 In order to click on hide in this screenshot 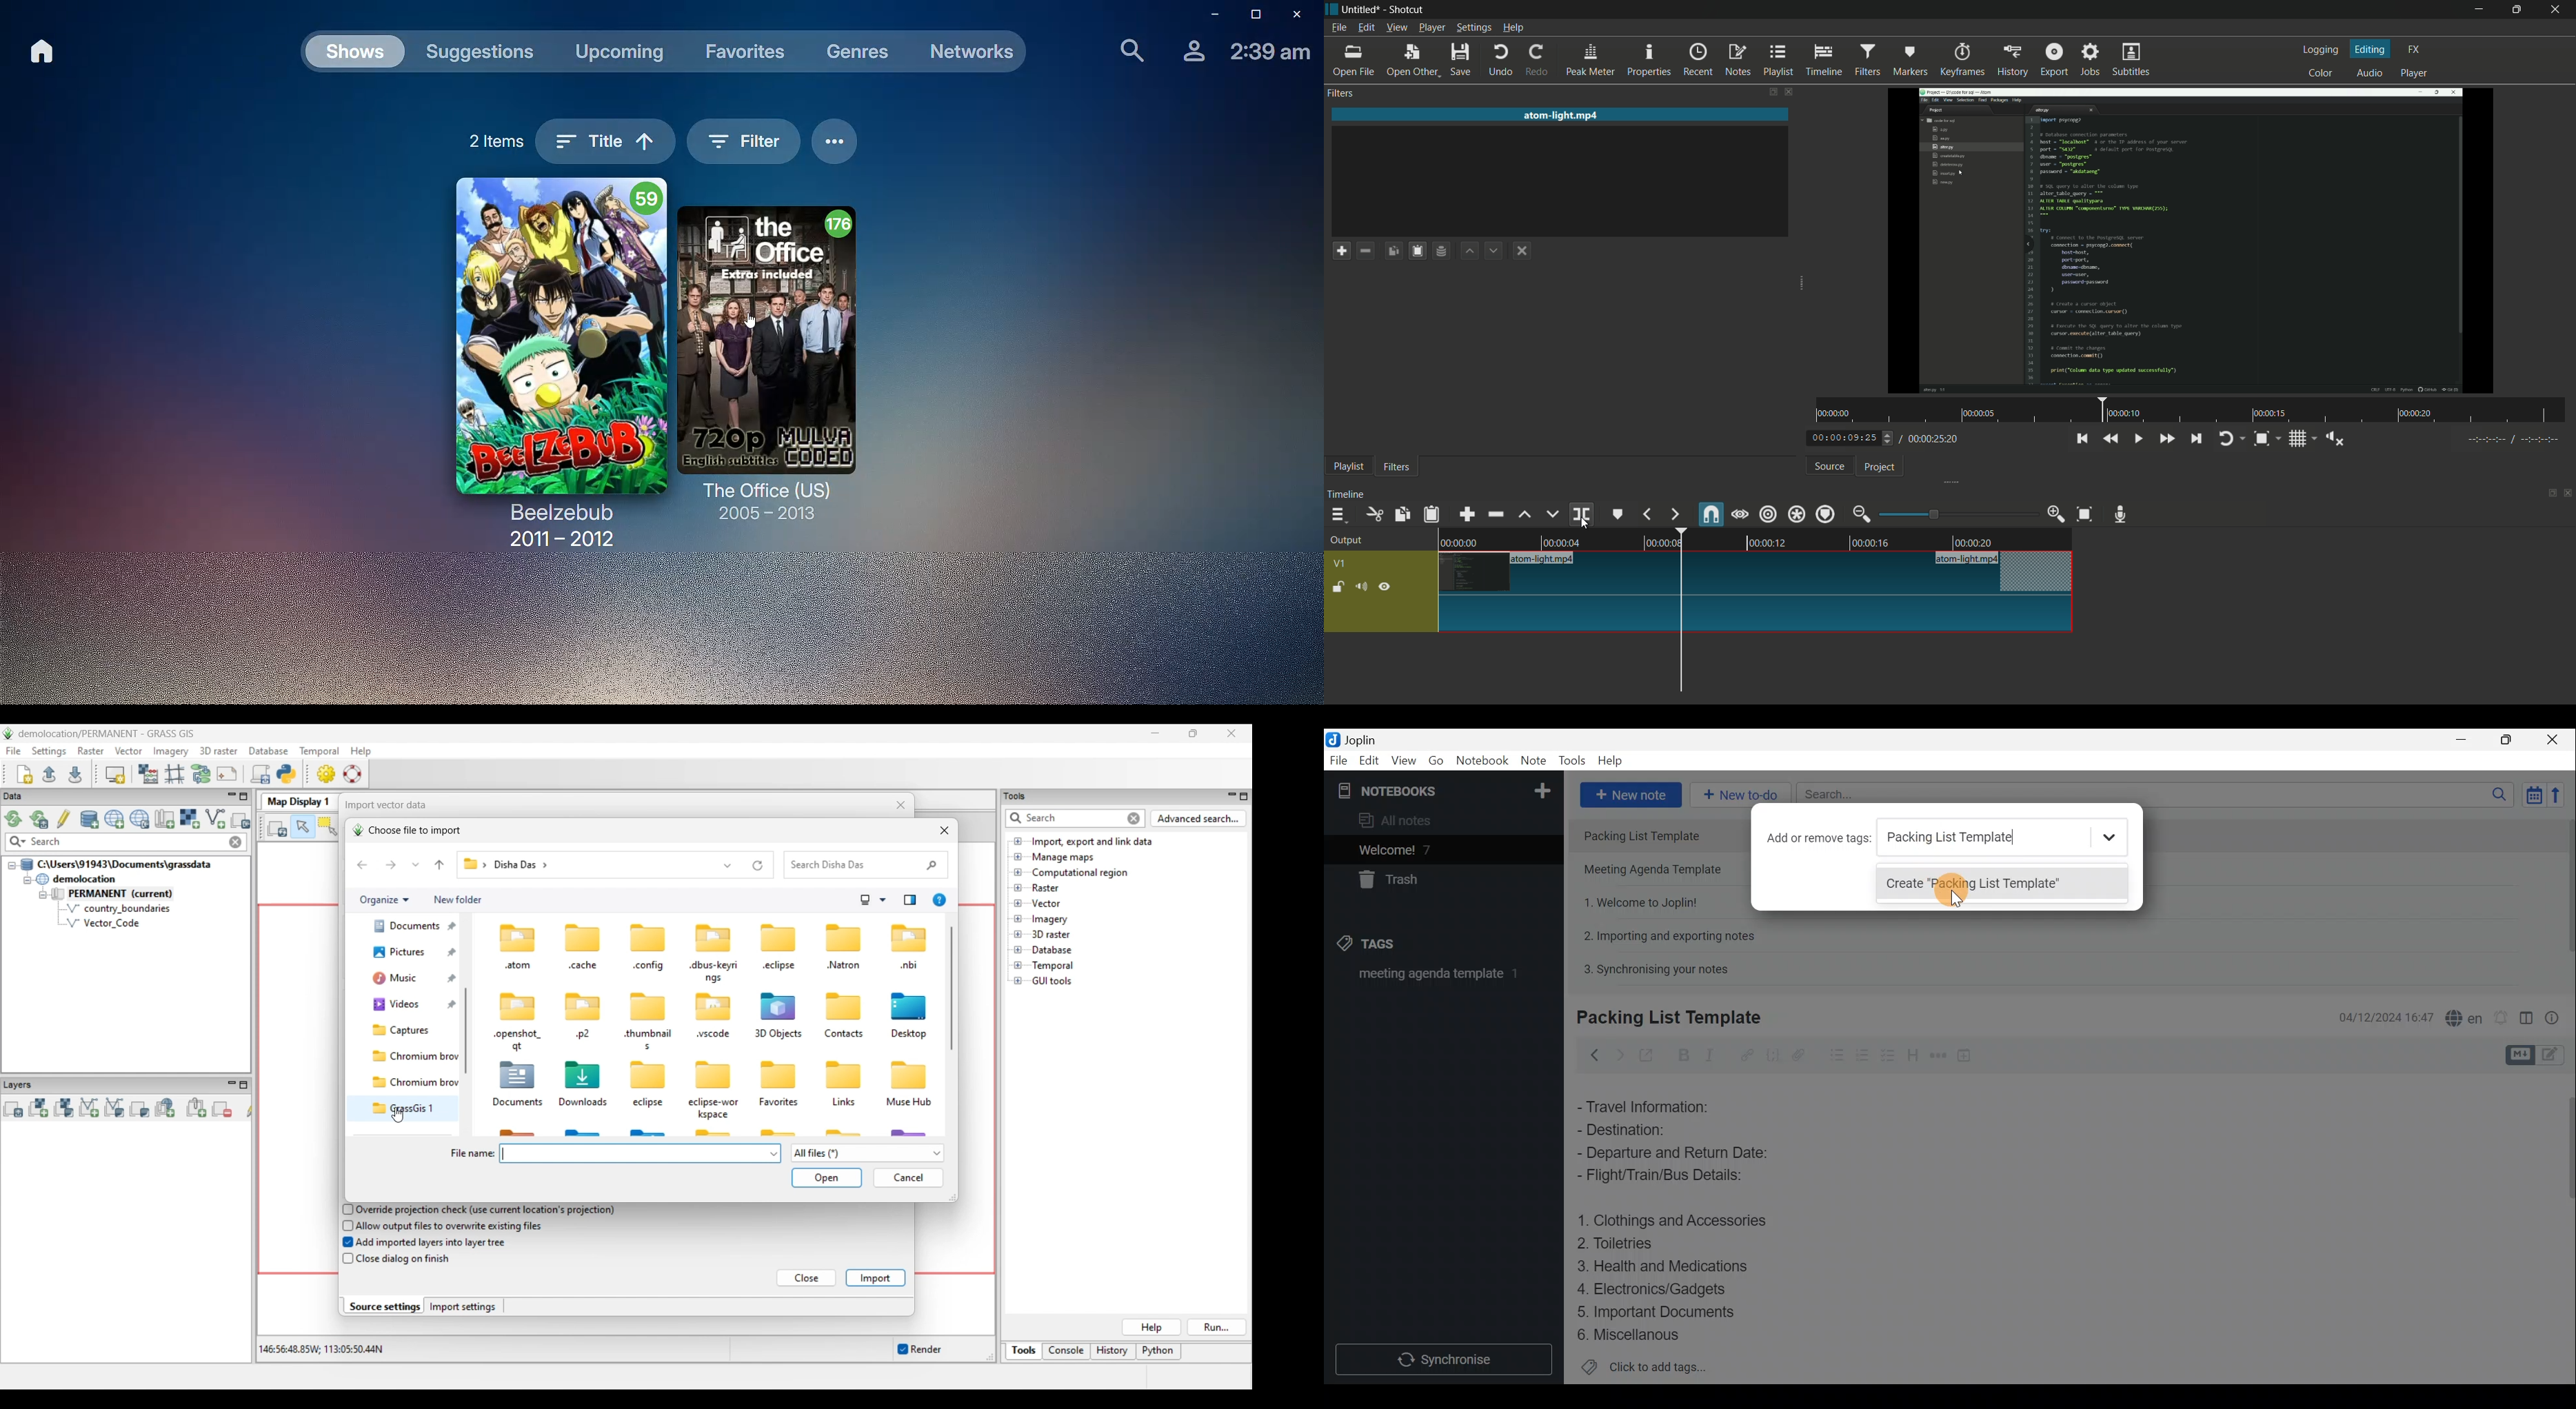, I will do `click(1386, 586)`.